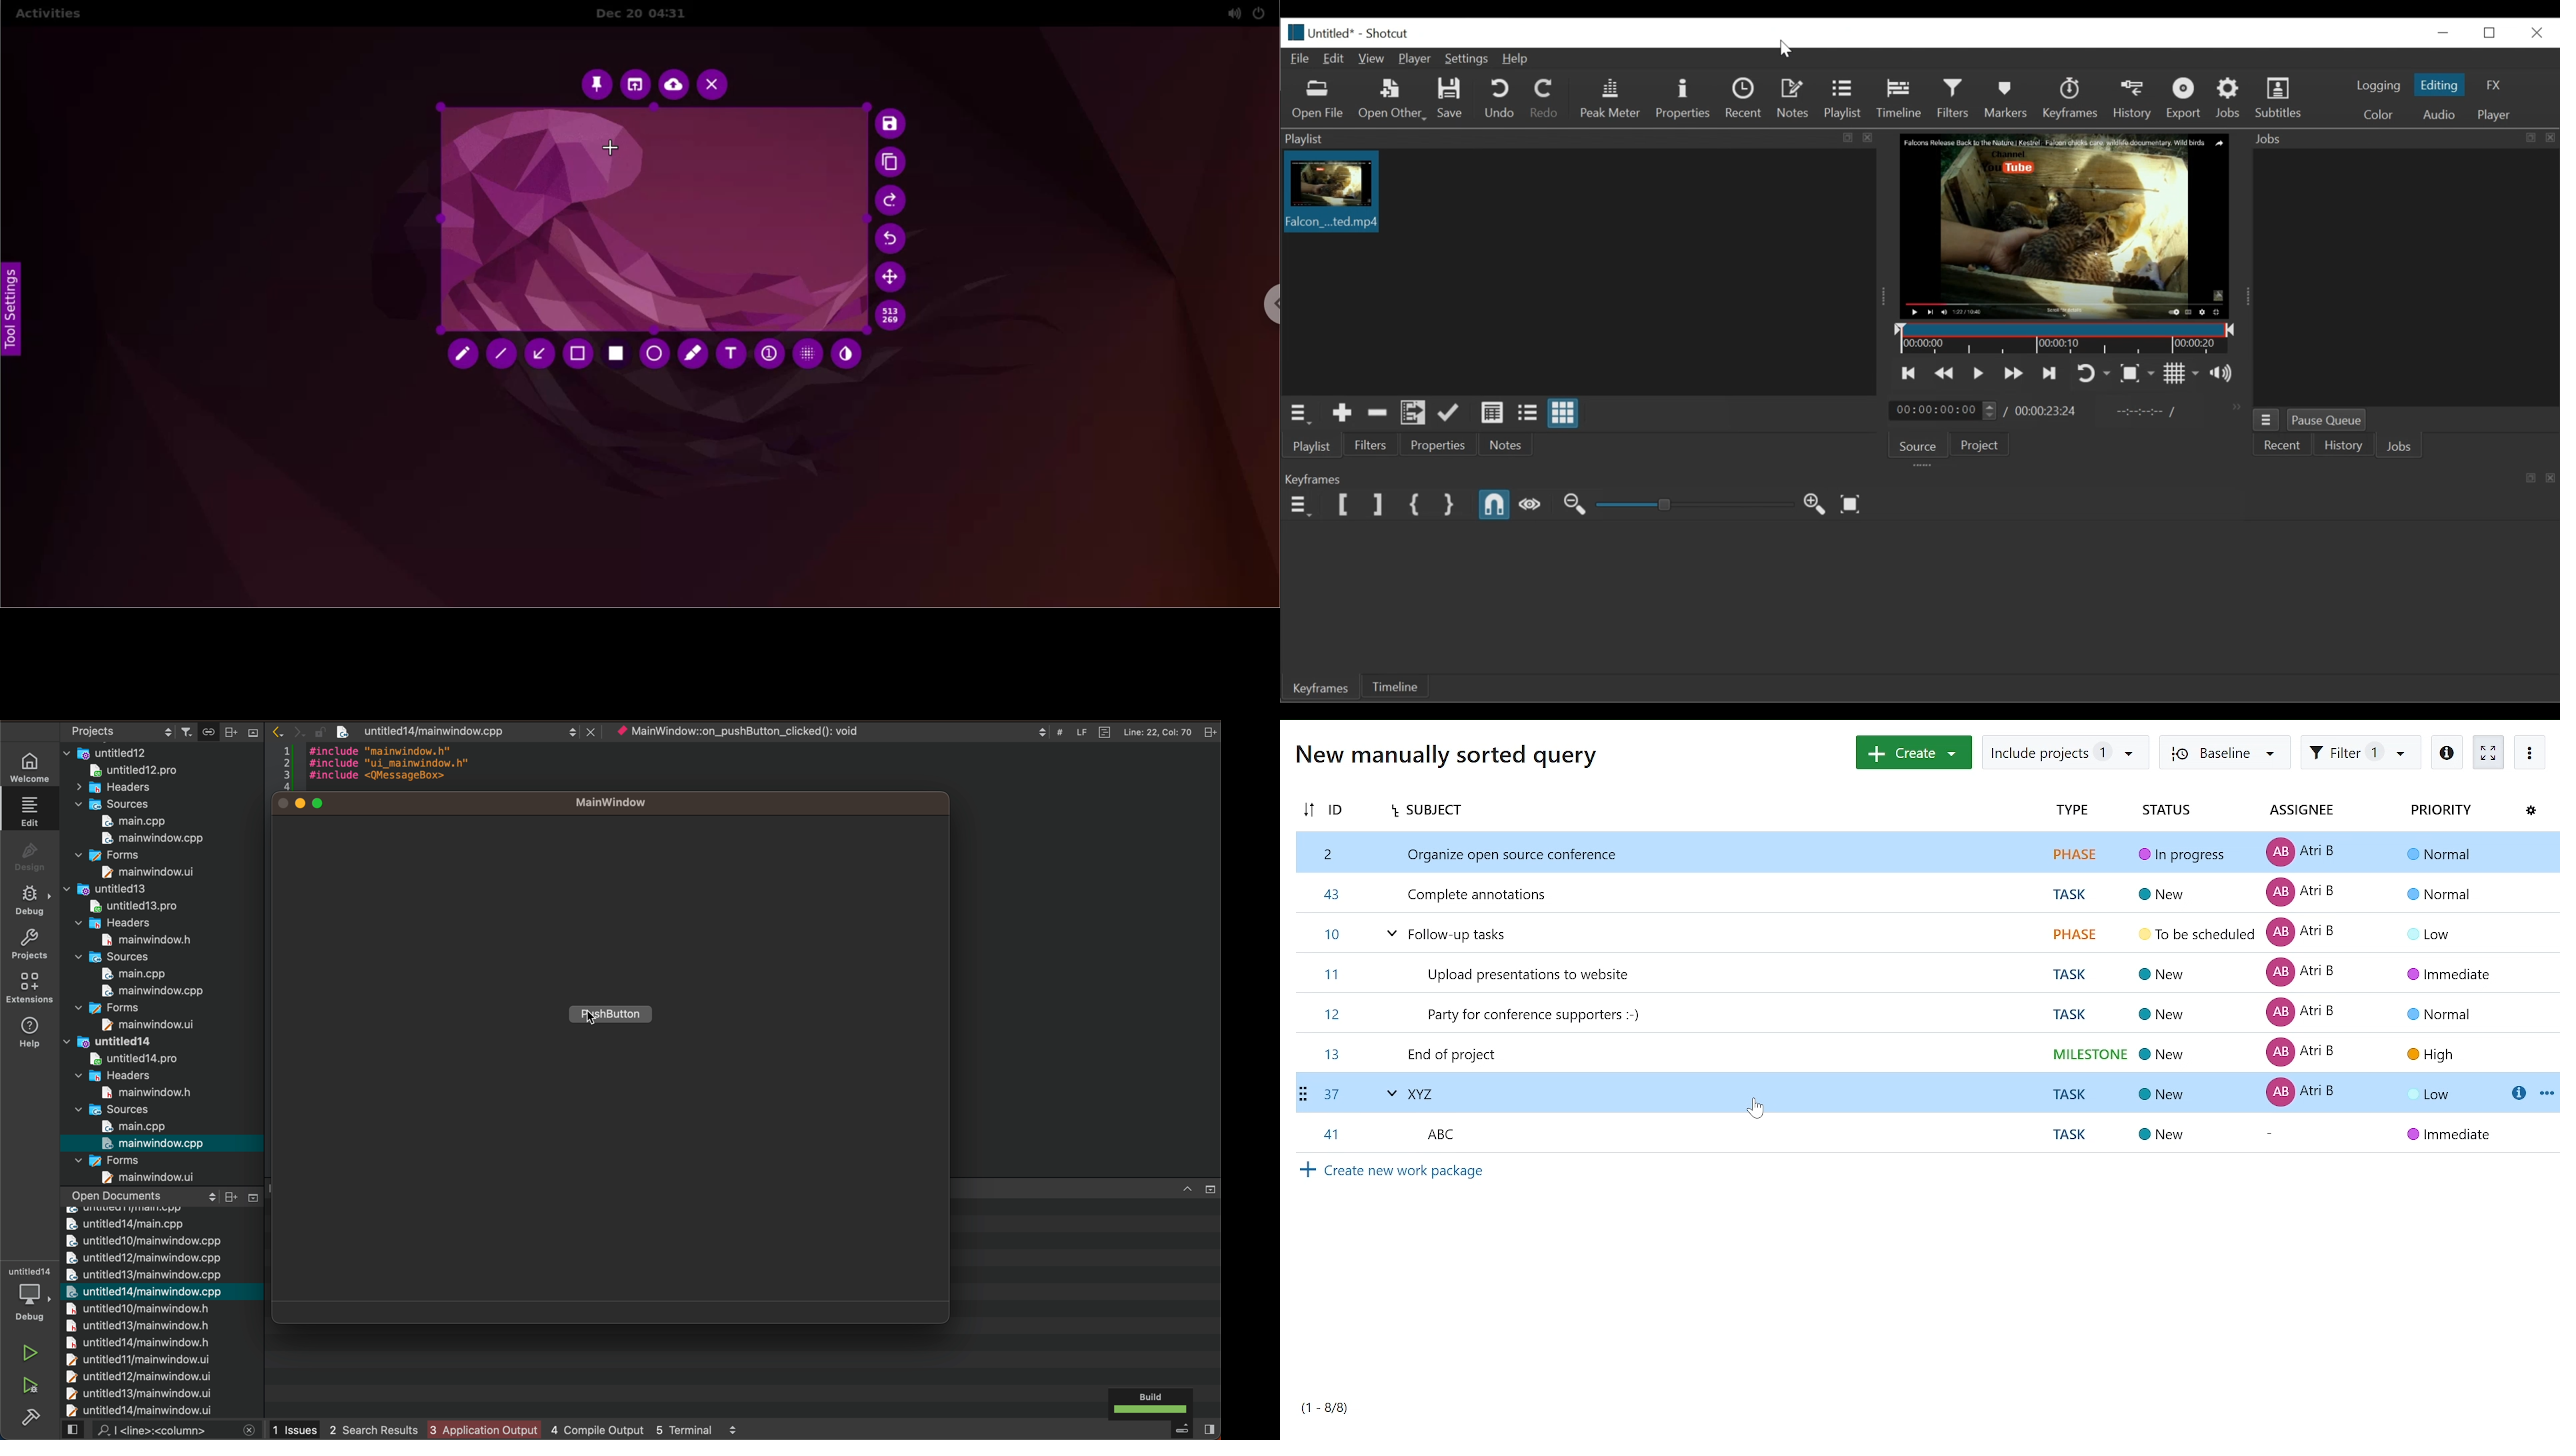 The height and width of the screenshot is (1456, 2576). What do you see at coordinates (1909, 373) in the screenshot?
I see `Skip to the previous point` at bounding box center [1909, 373].